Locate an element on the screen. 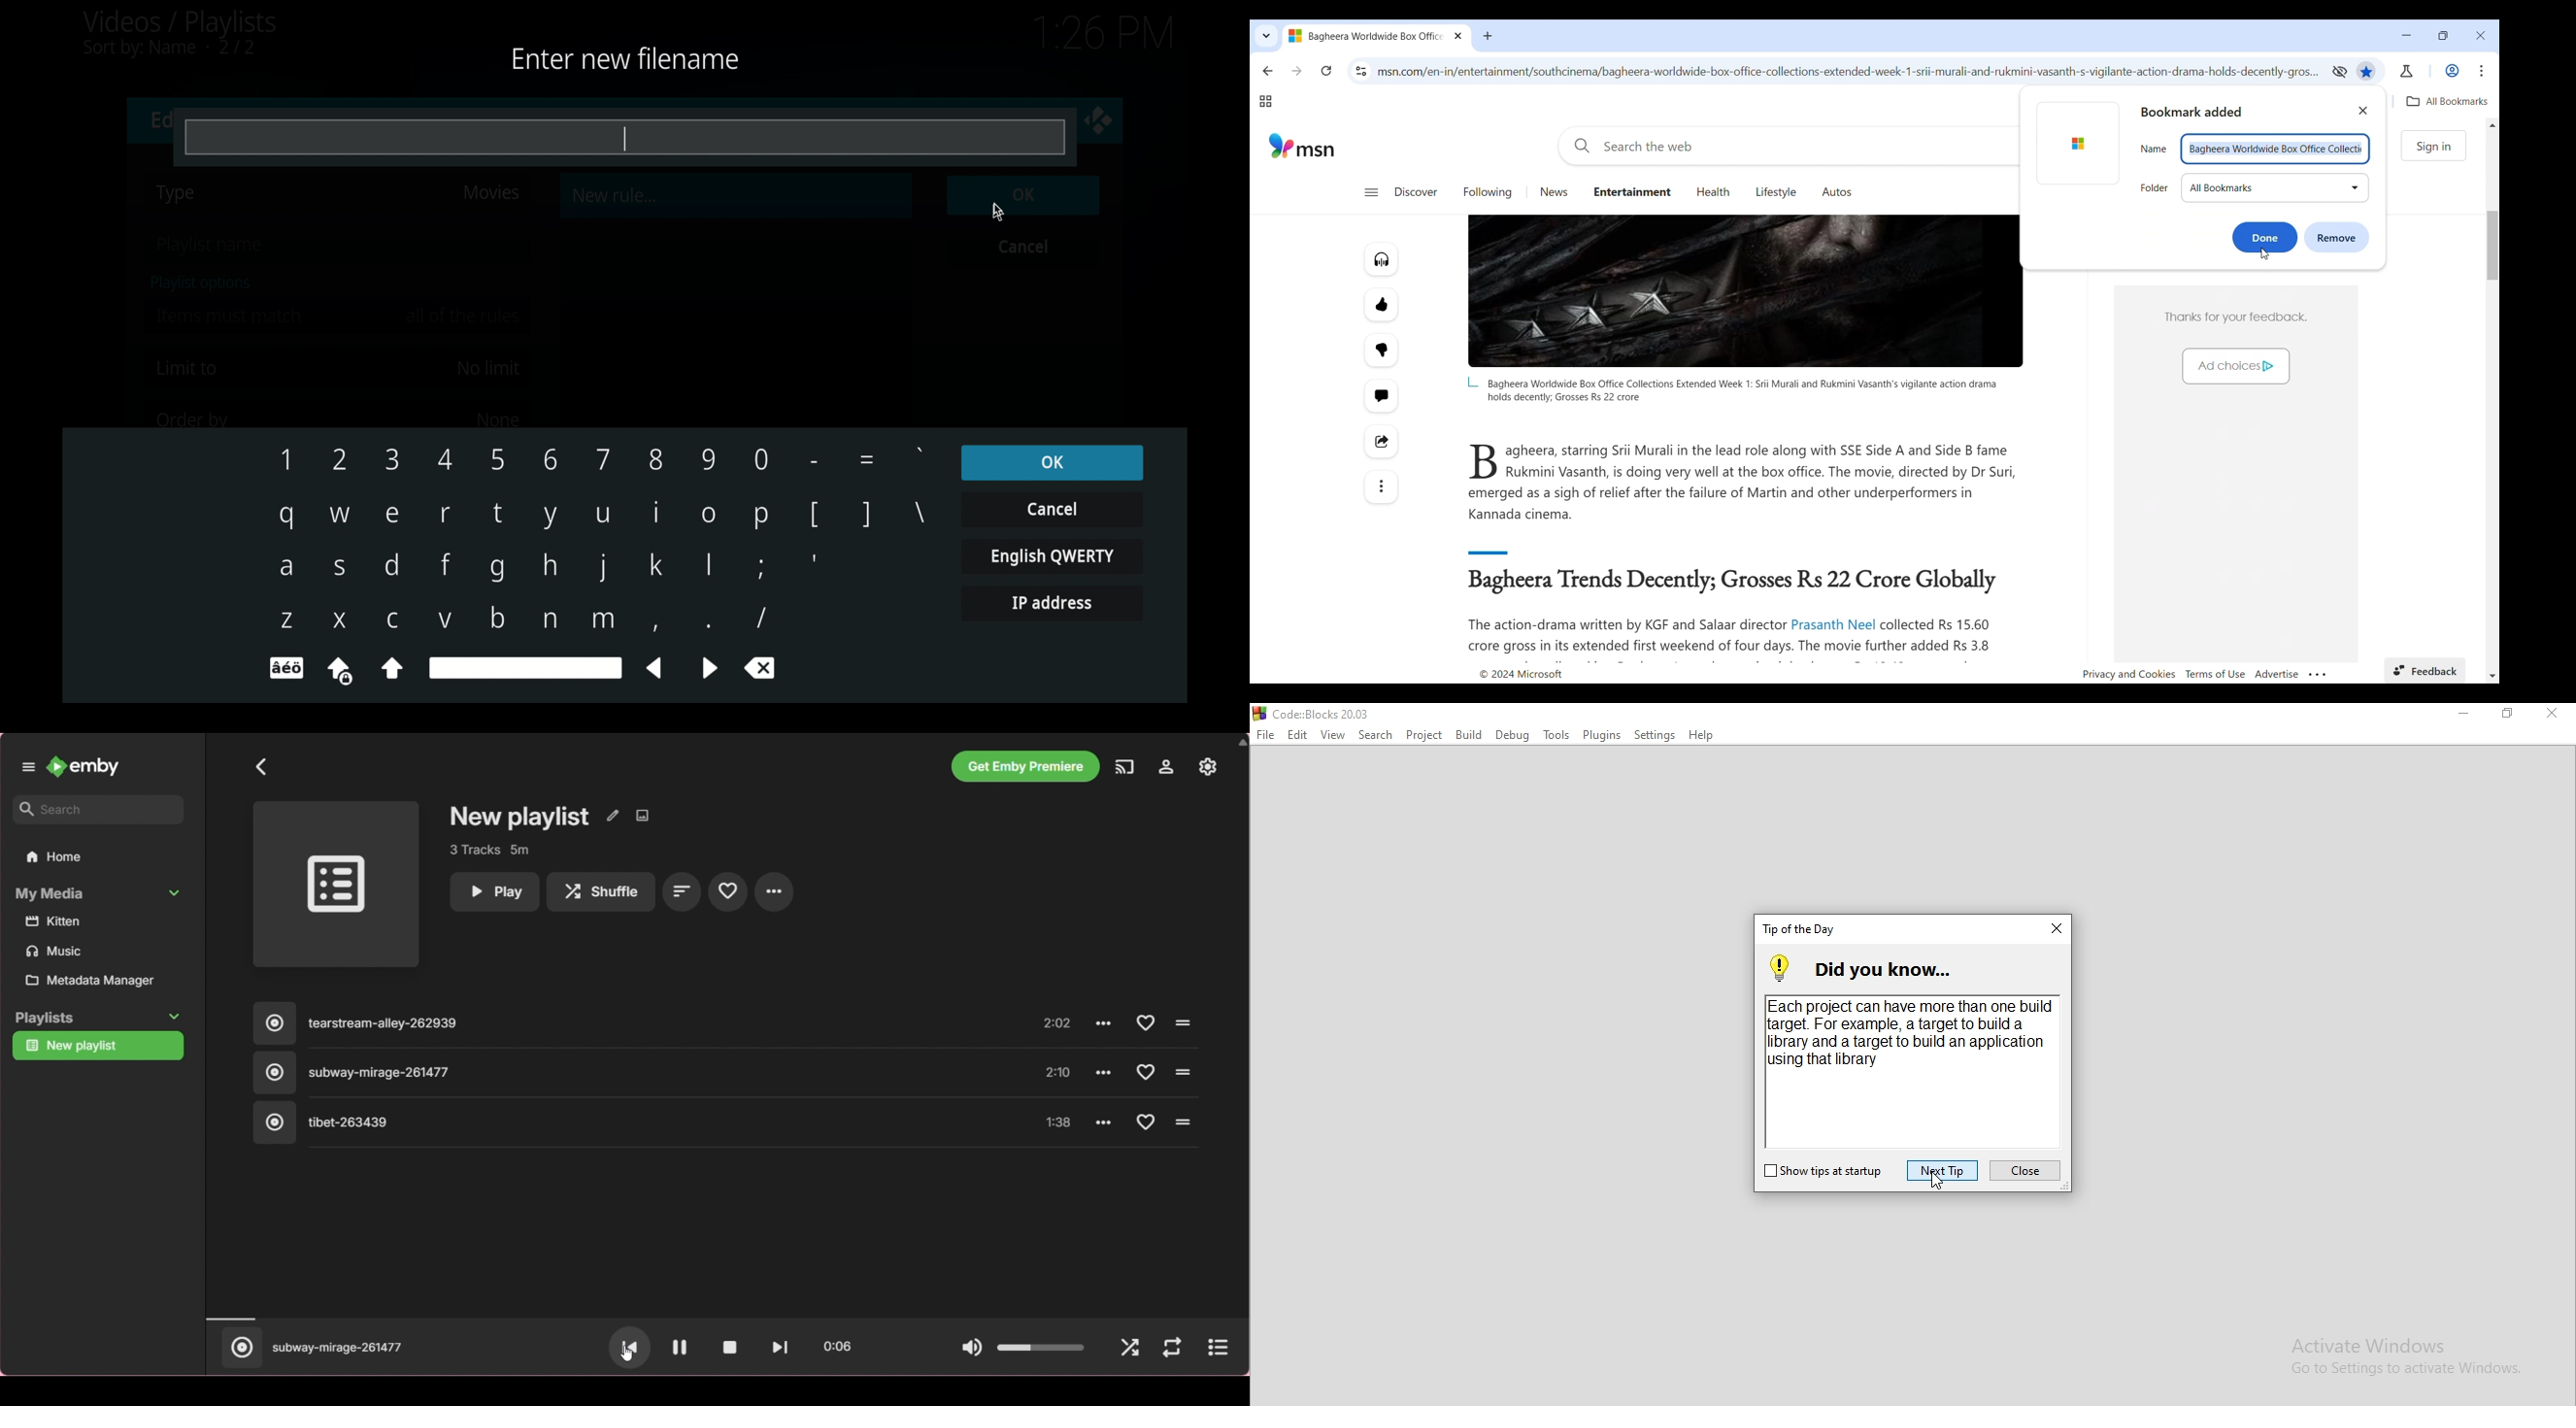  cursor is located at coordinates (999, 212).